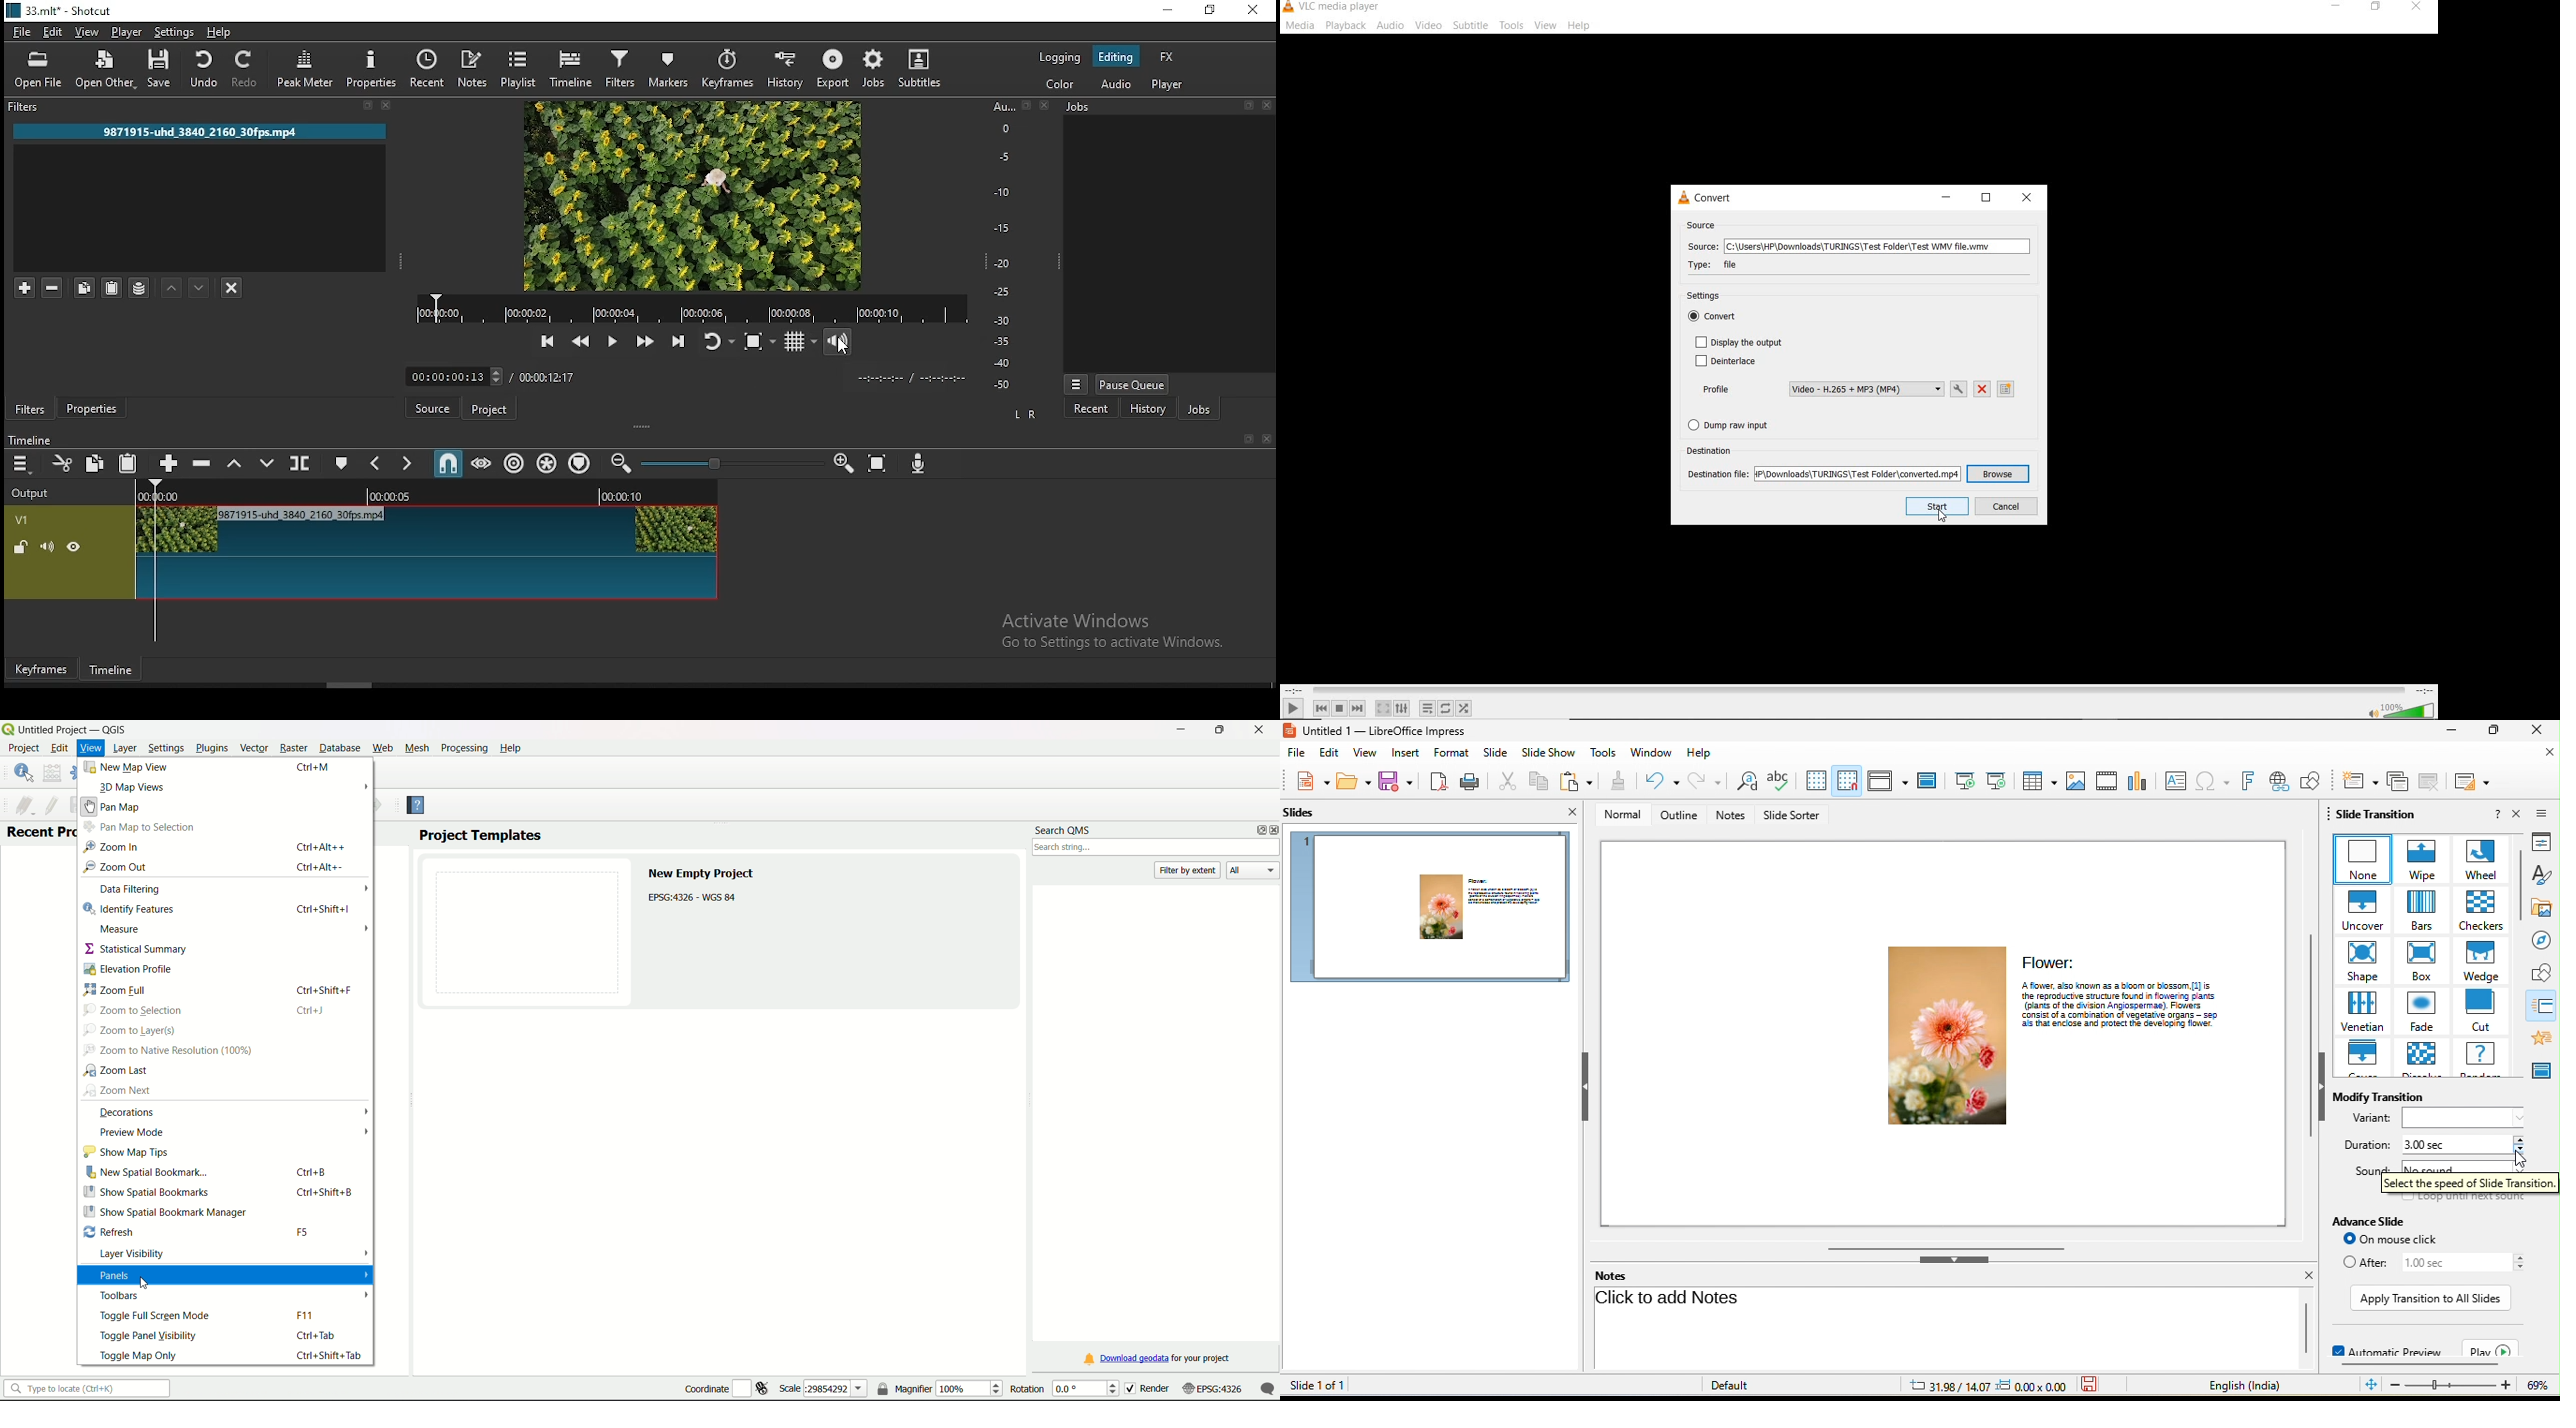 This screenshot has height=1428, width=2576. What do you see at coordinates (92, 408) in the screenshot?
I see `properties` at bounding box center [92, 408].